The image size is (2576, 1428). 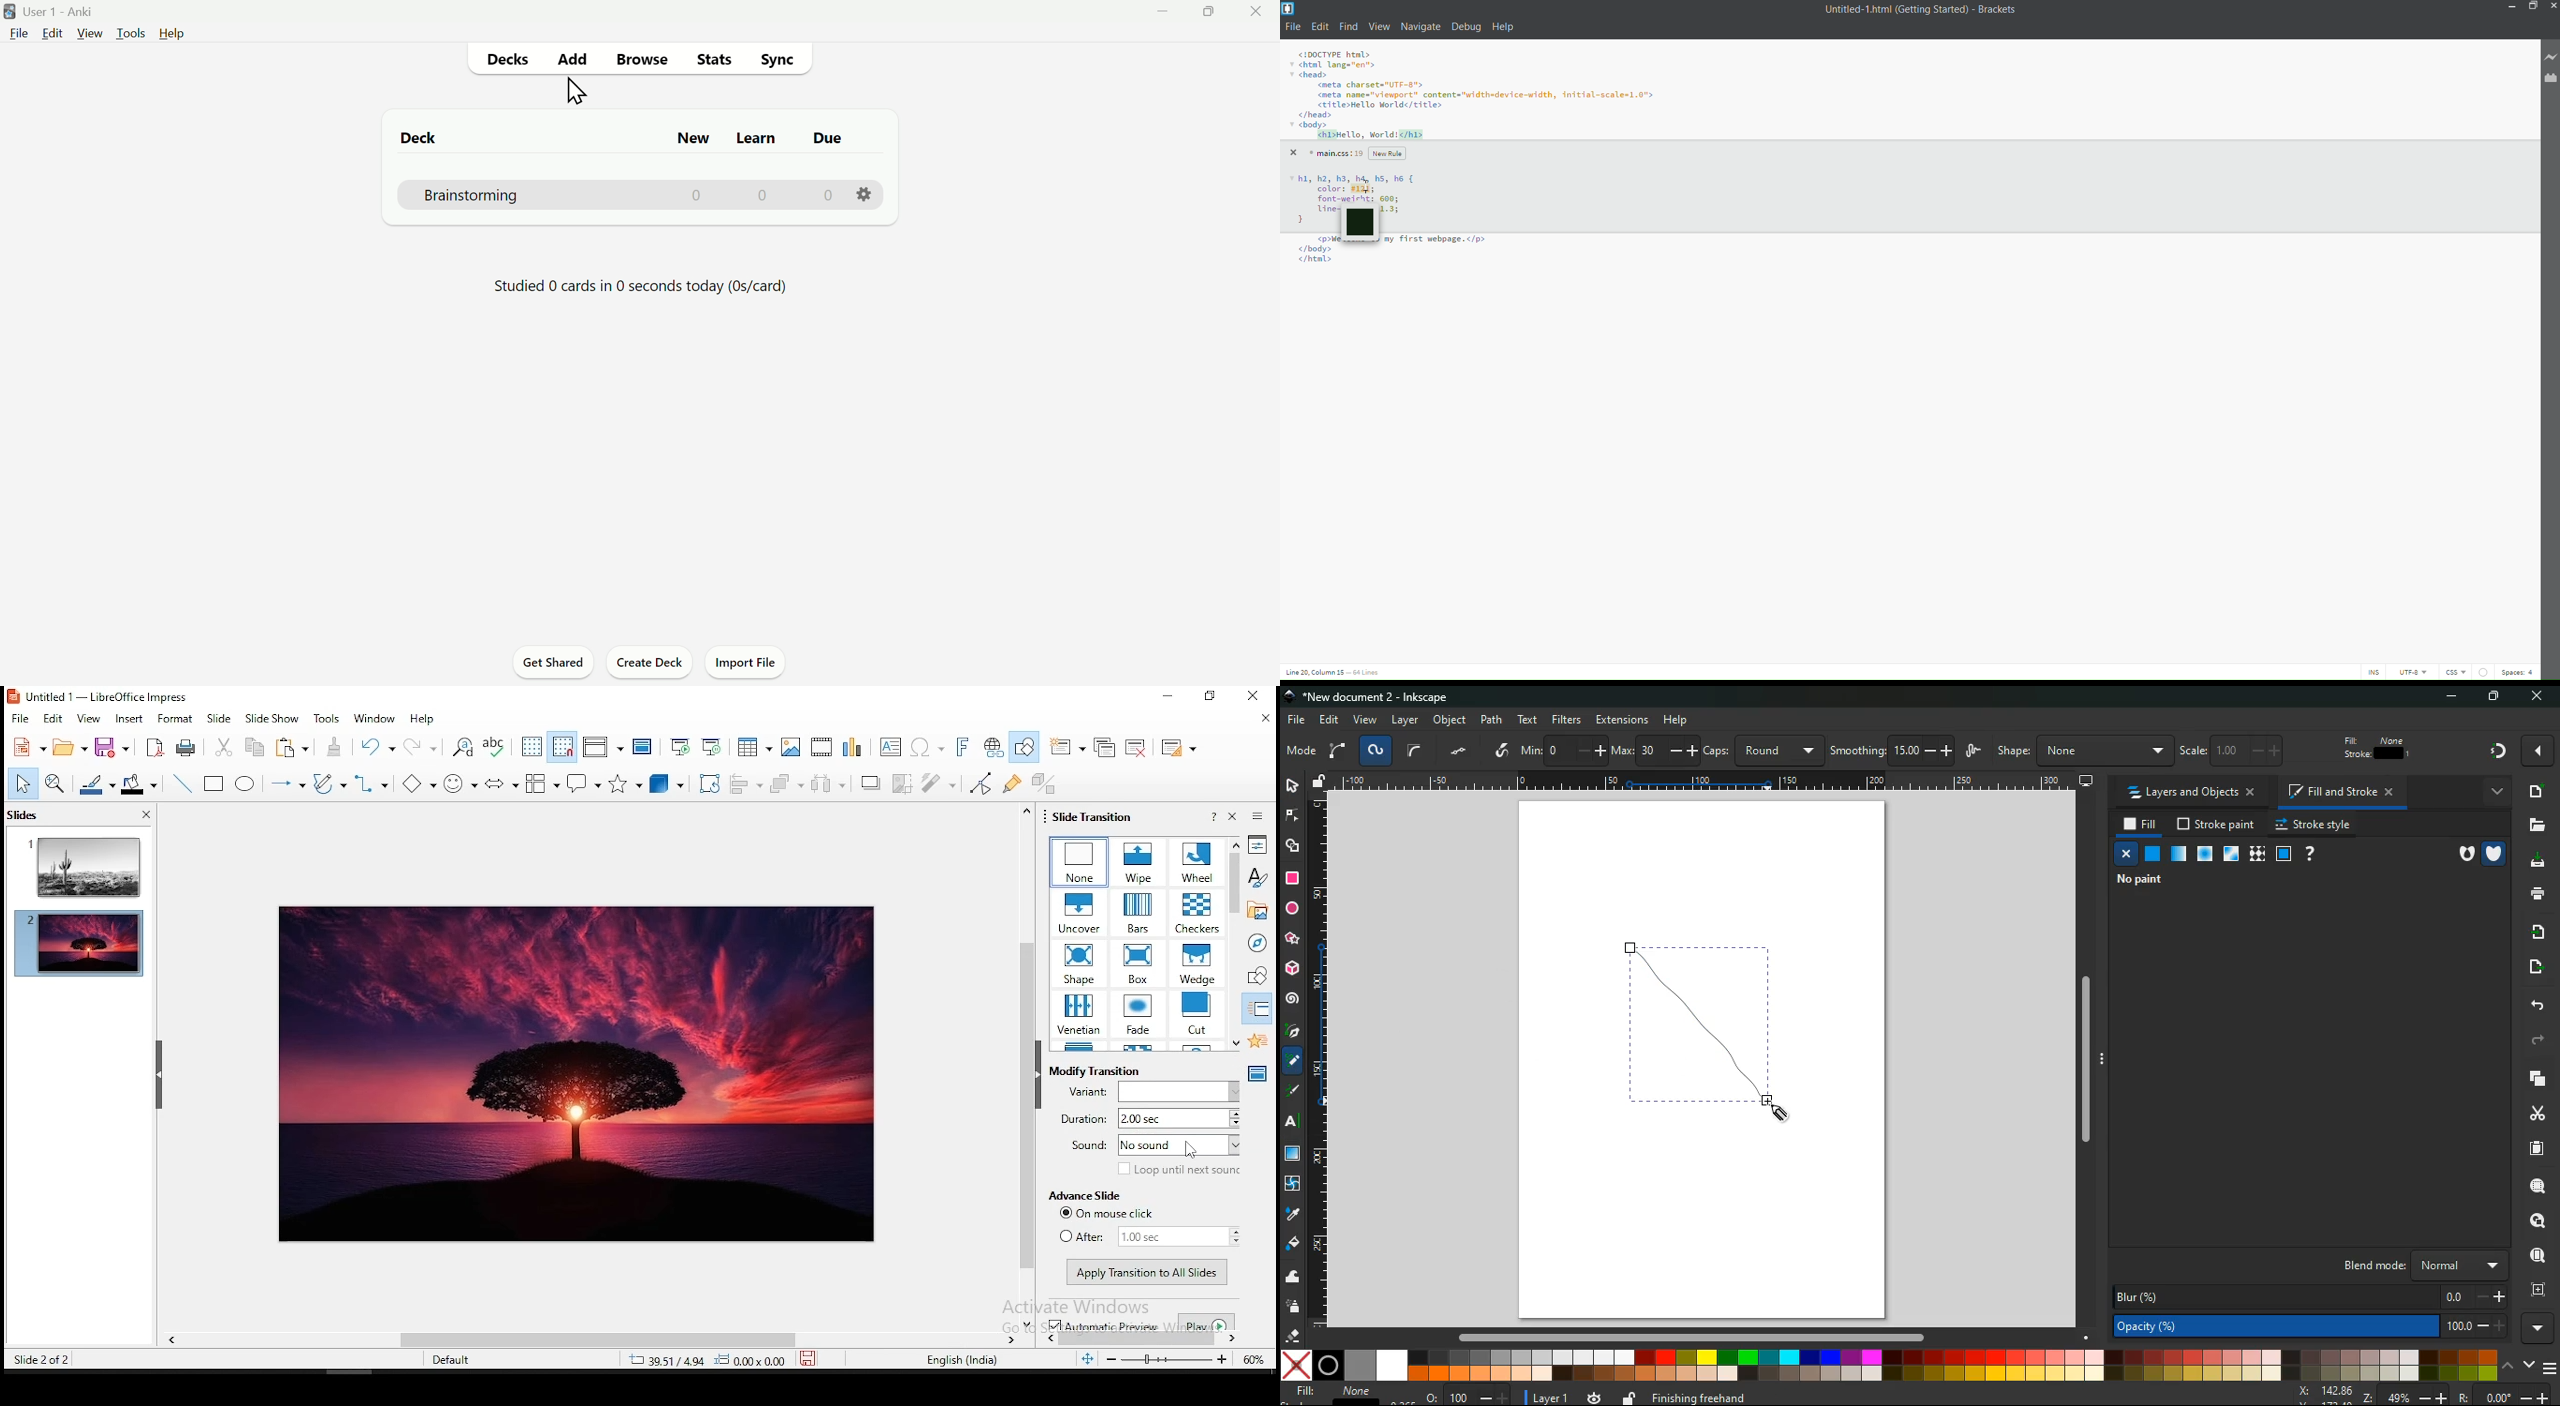 I want to click on transition effects, so click(x=1080, y=863).